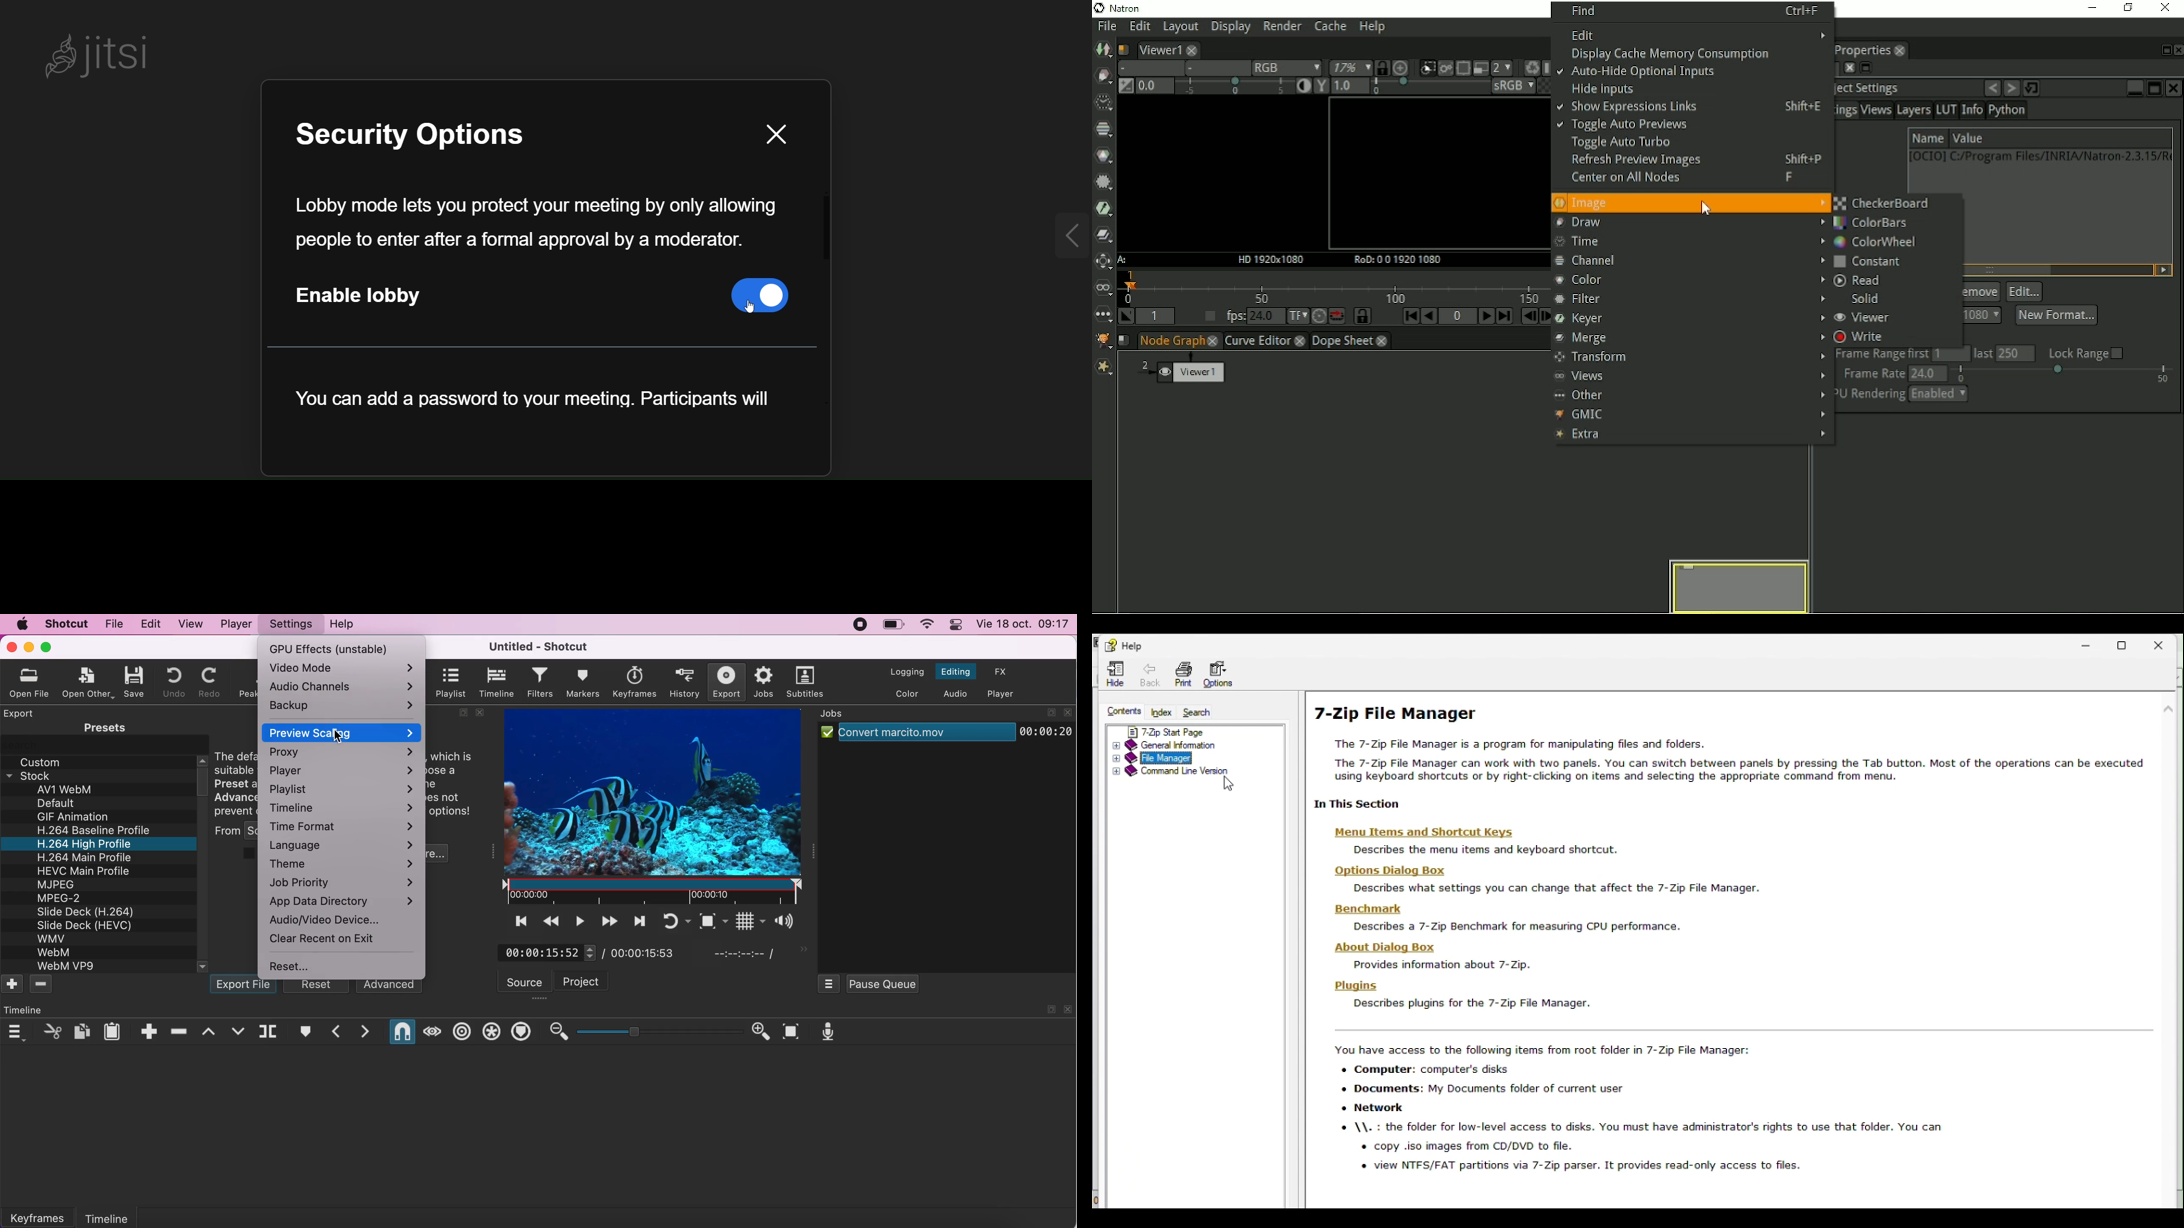 This screenshot has width=2184, height=1232. I want to click on toggle grid display on the player, so click(738, 922).